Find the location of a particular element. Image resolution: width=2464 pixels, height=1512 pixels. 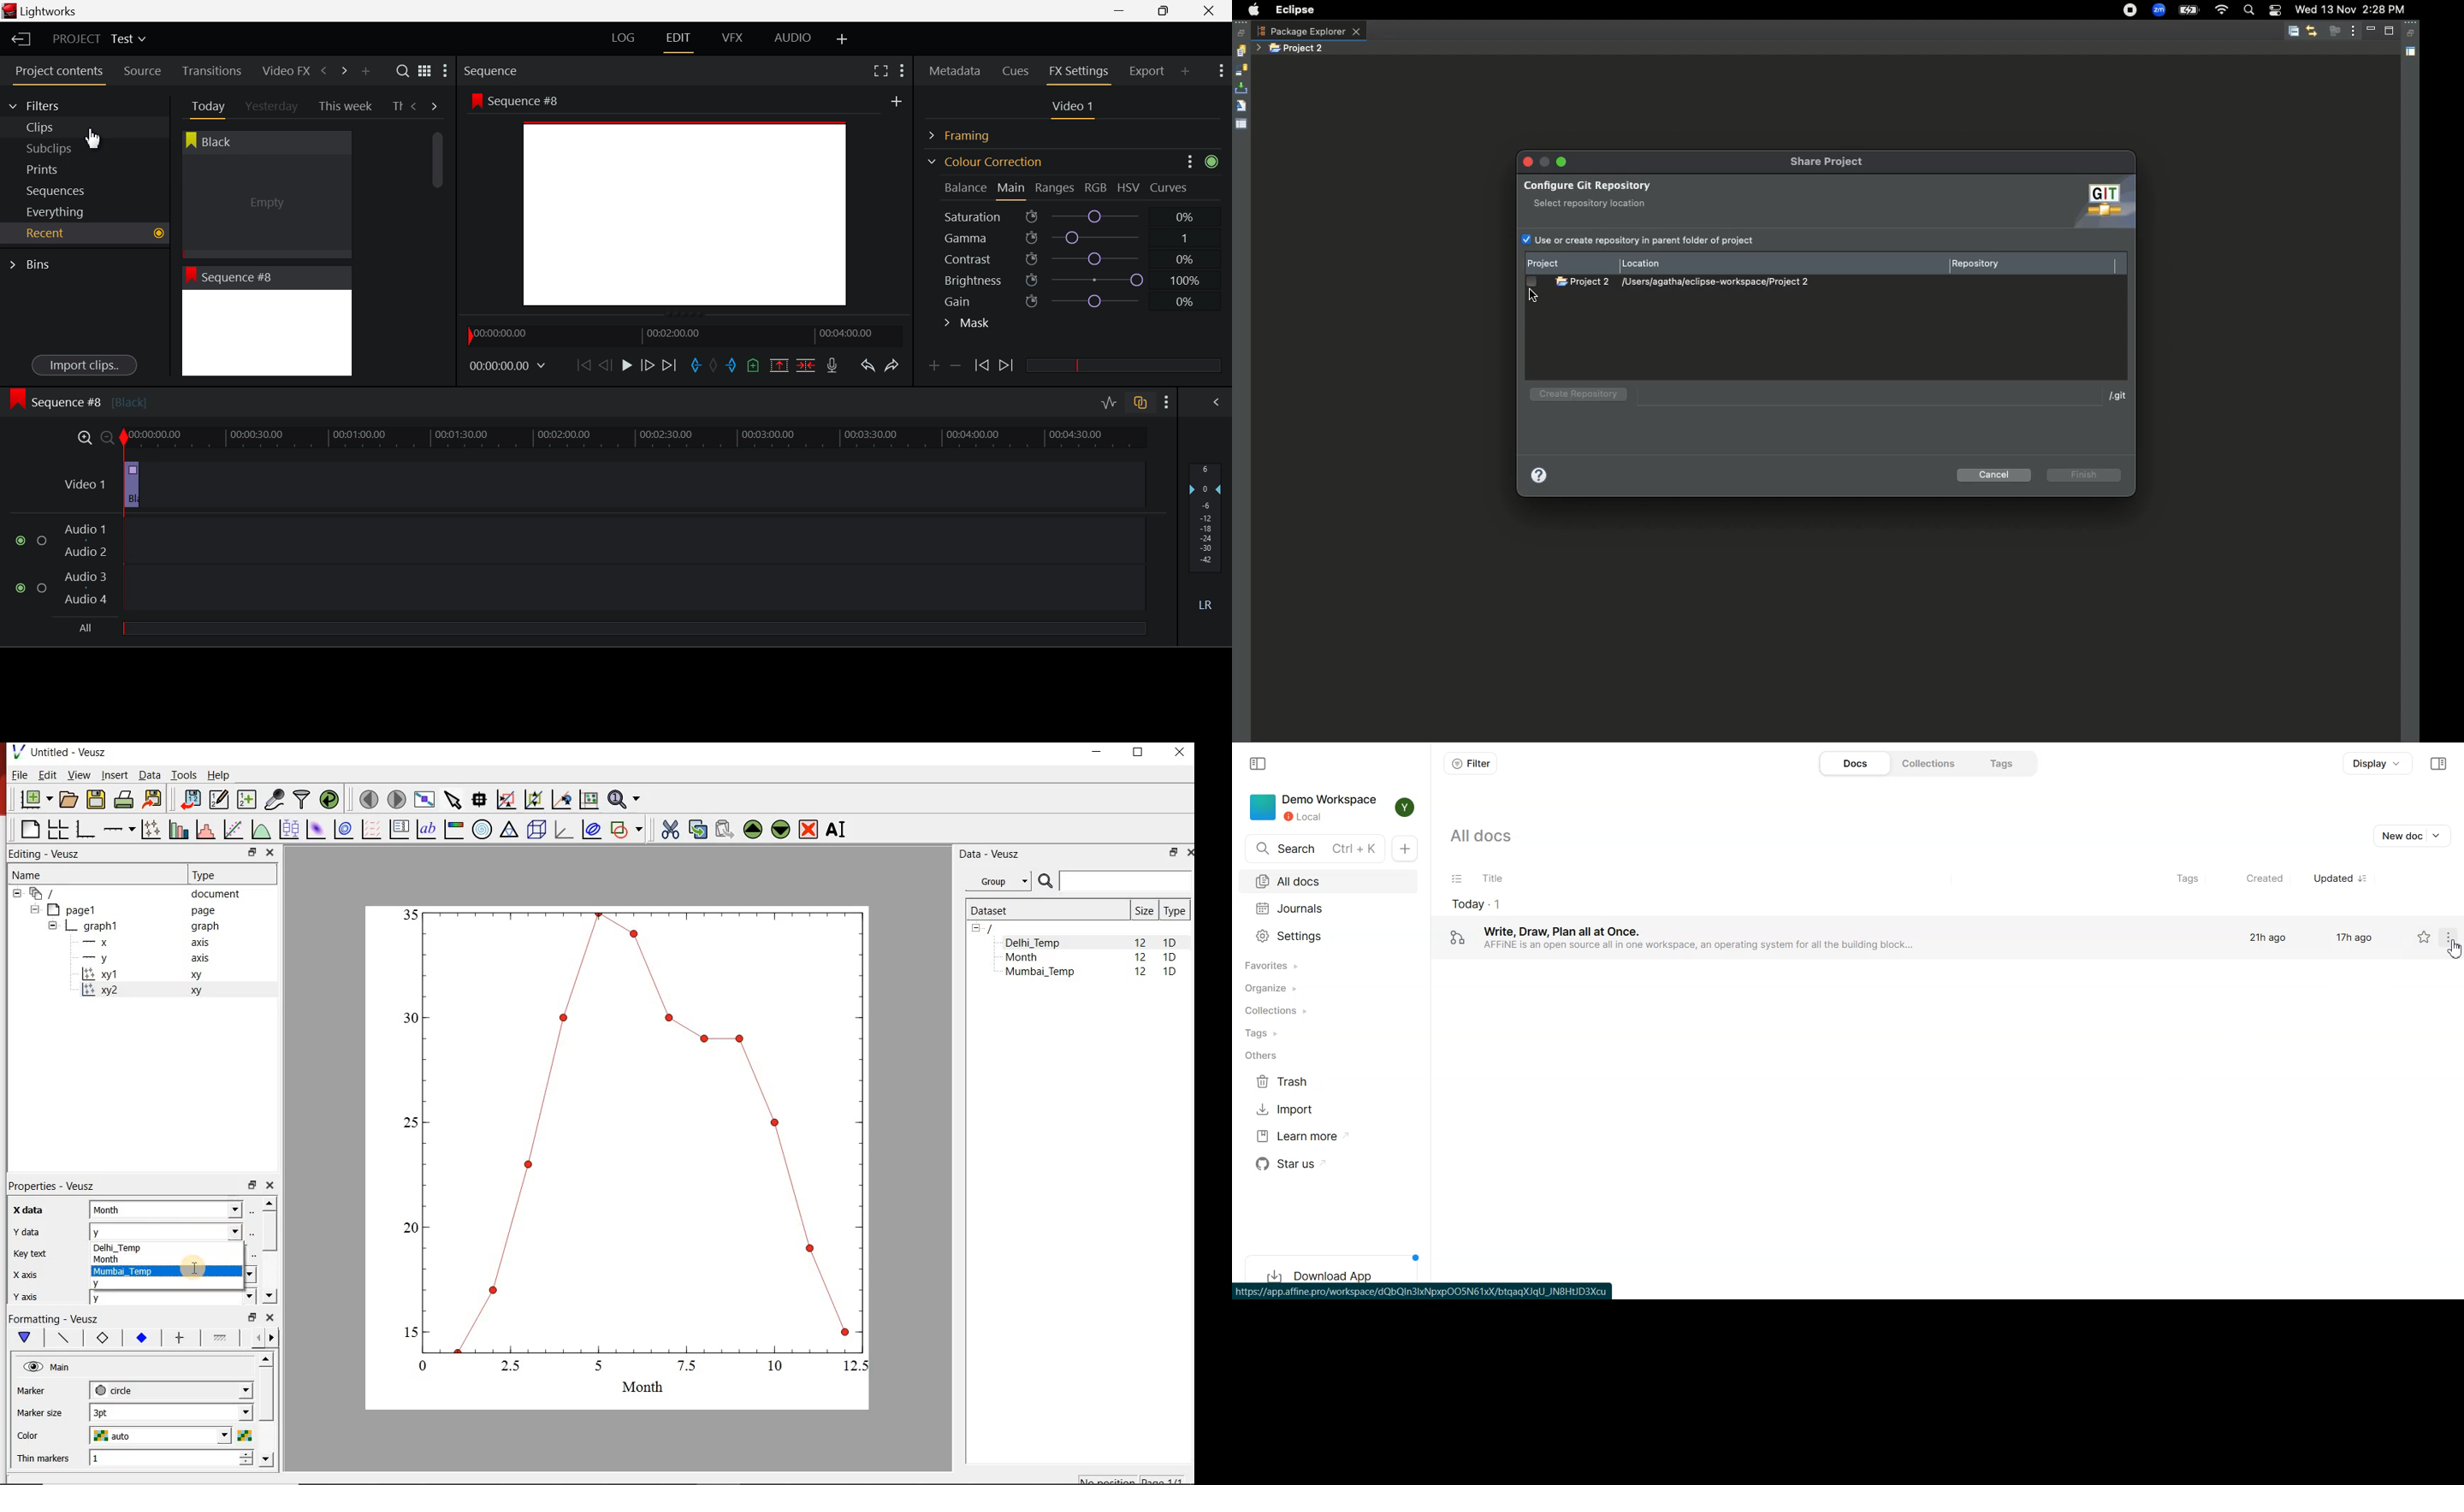

Today Tab Open is located at coordinates (205, 106).